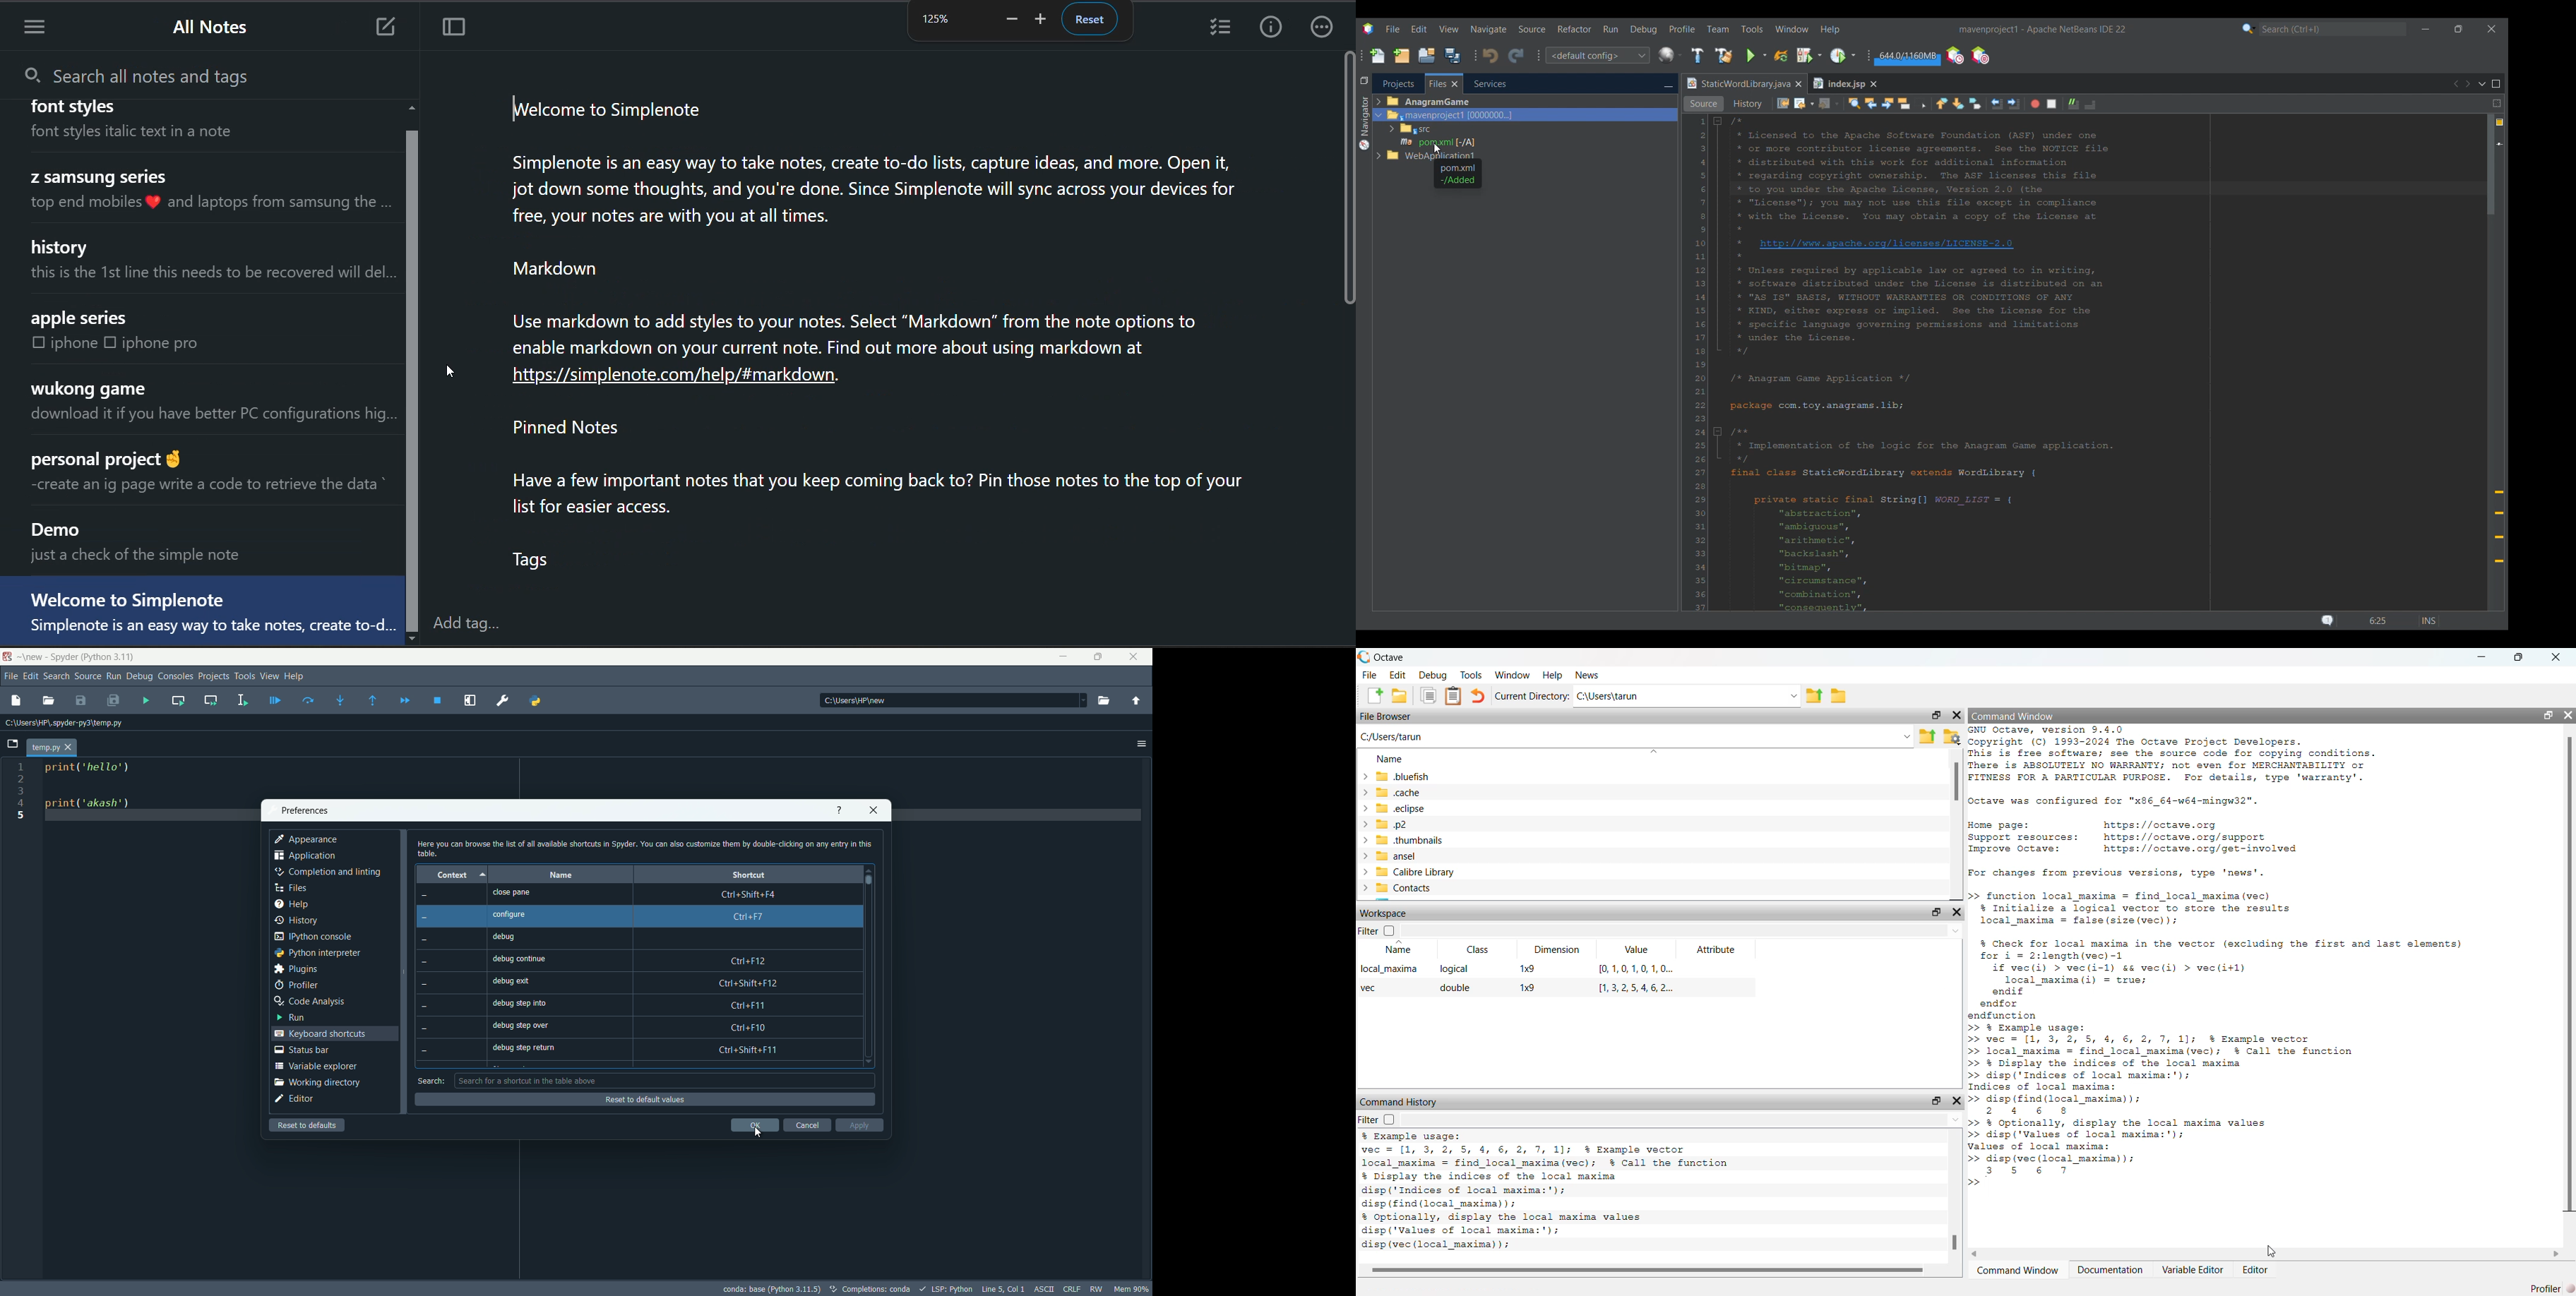 The height and width of the screenshot is (1316, 2576). I want to click on get help, so click(840, 811).